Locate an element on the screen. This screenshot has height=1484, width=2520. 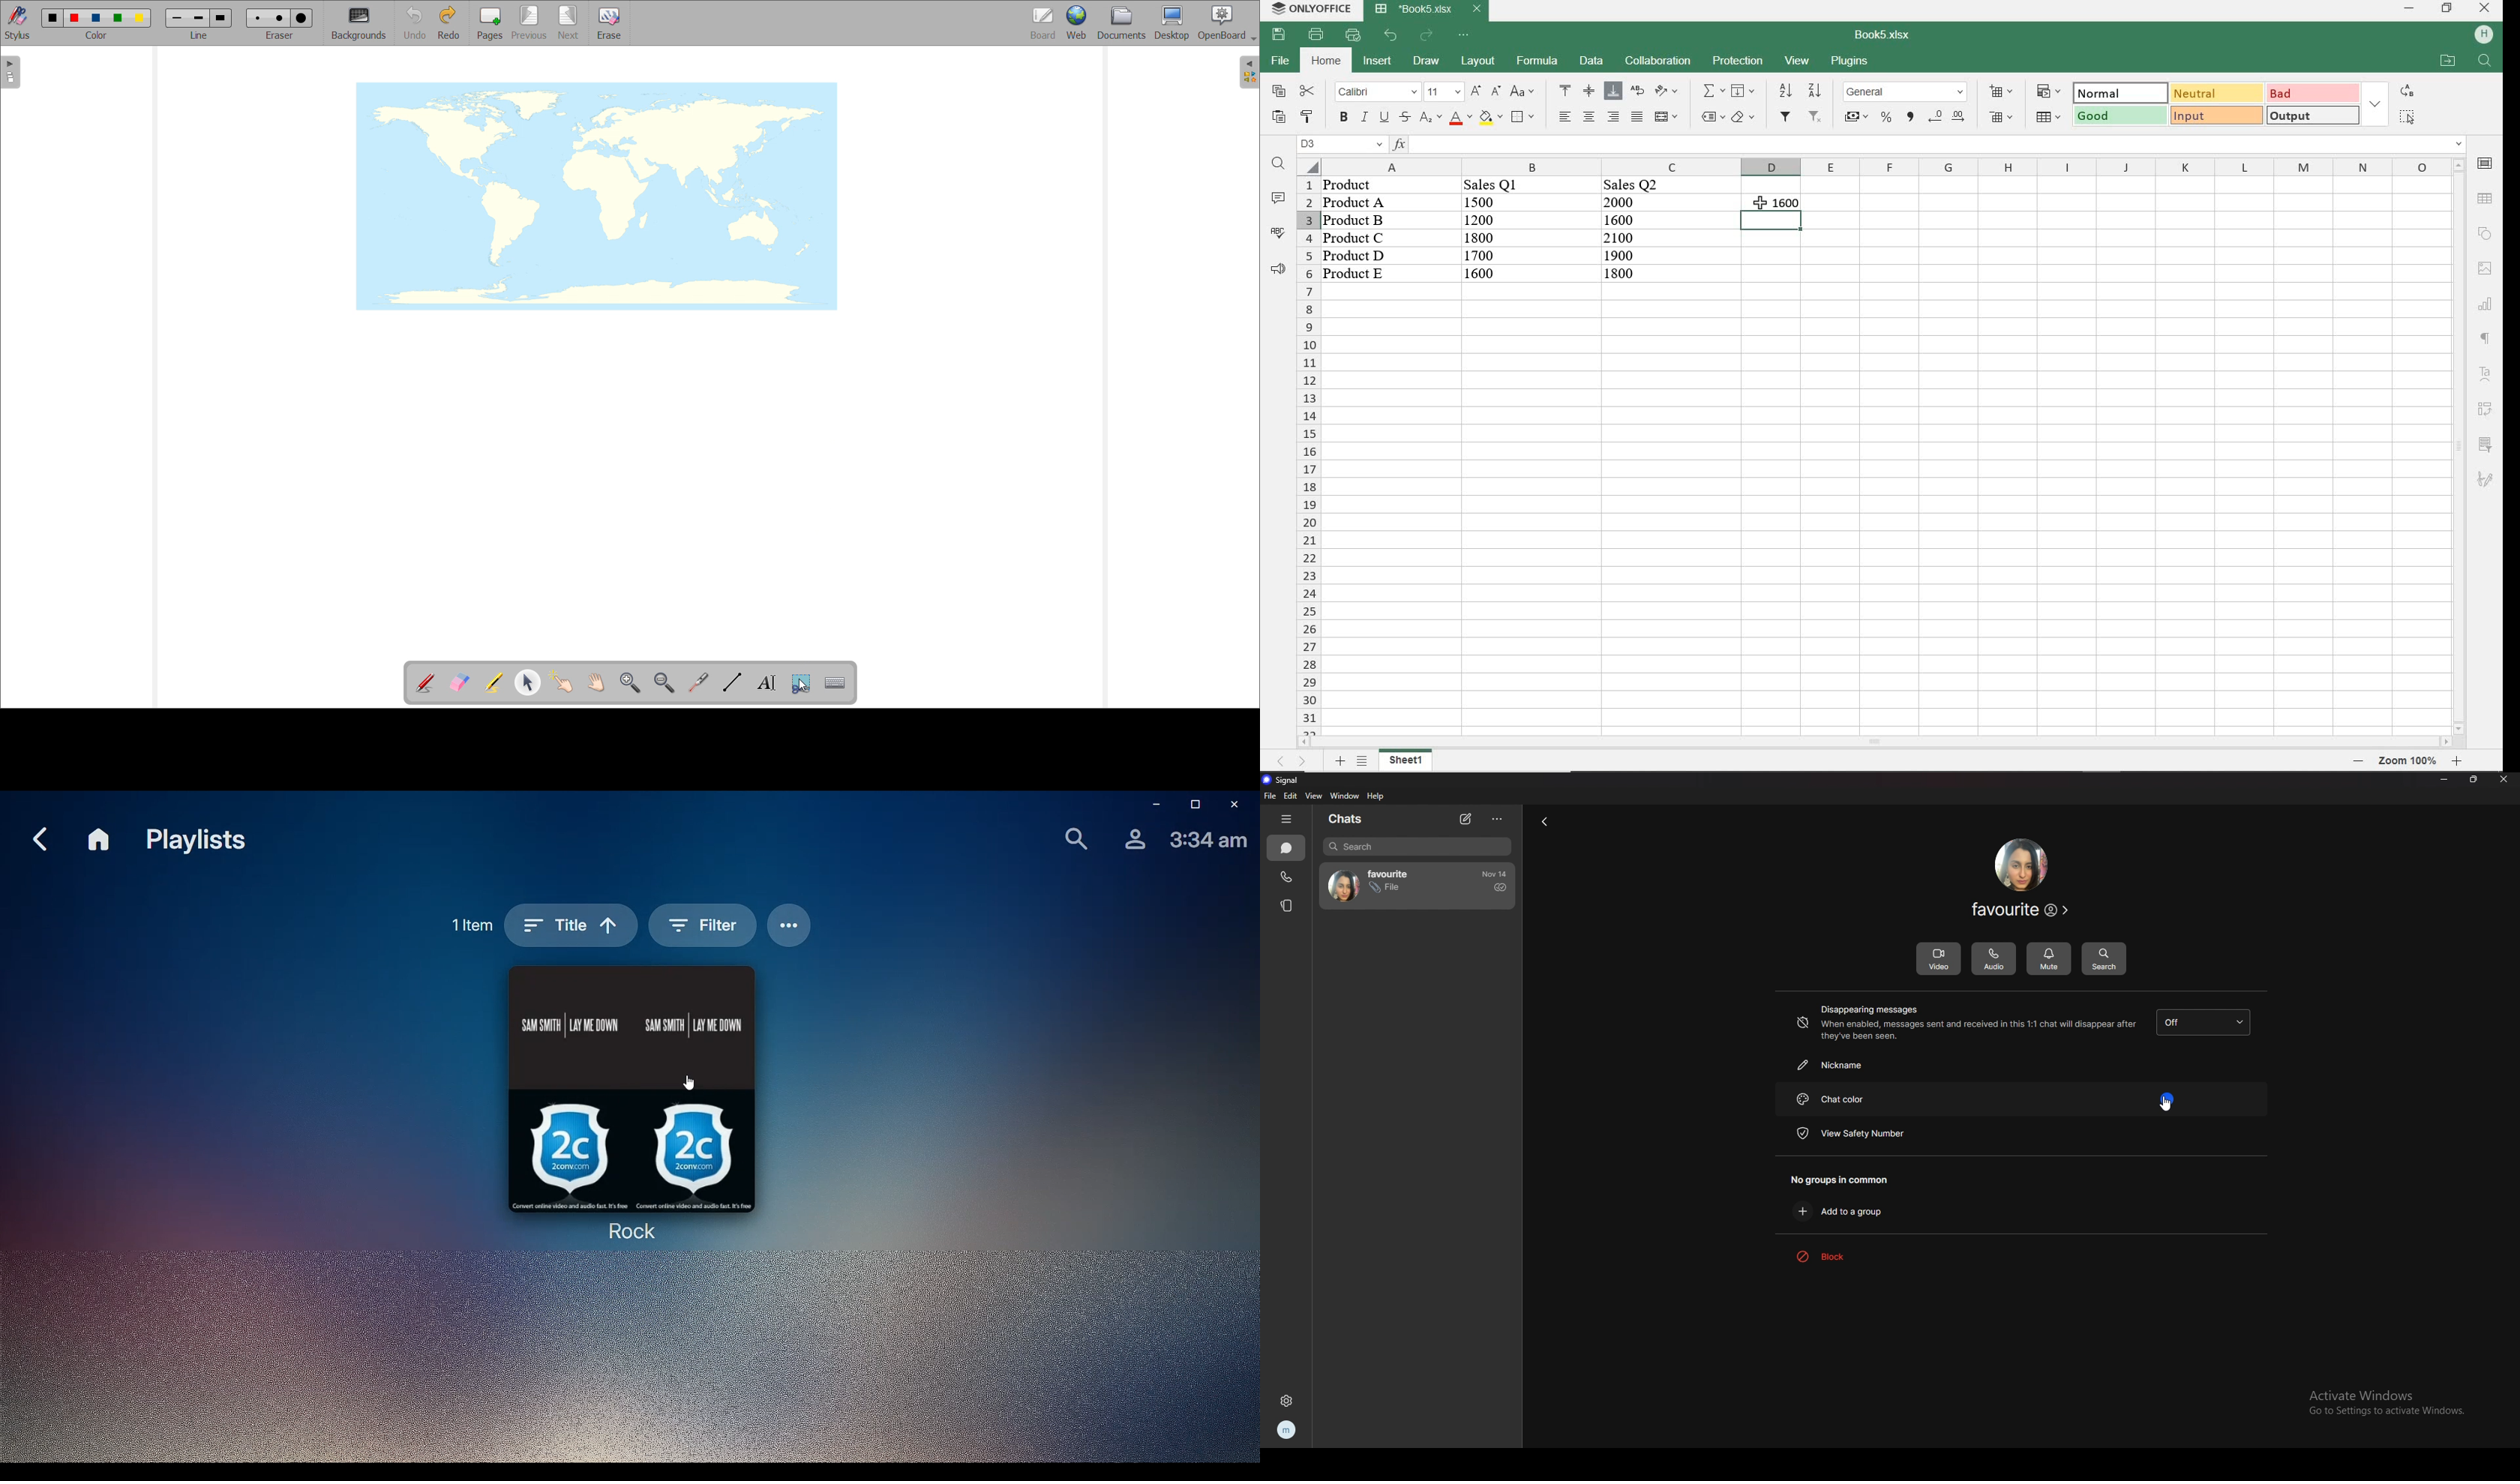
file is located at coordinates (1282, 59).